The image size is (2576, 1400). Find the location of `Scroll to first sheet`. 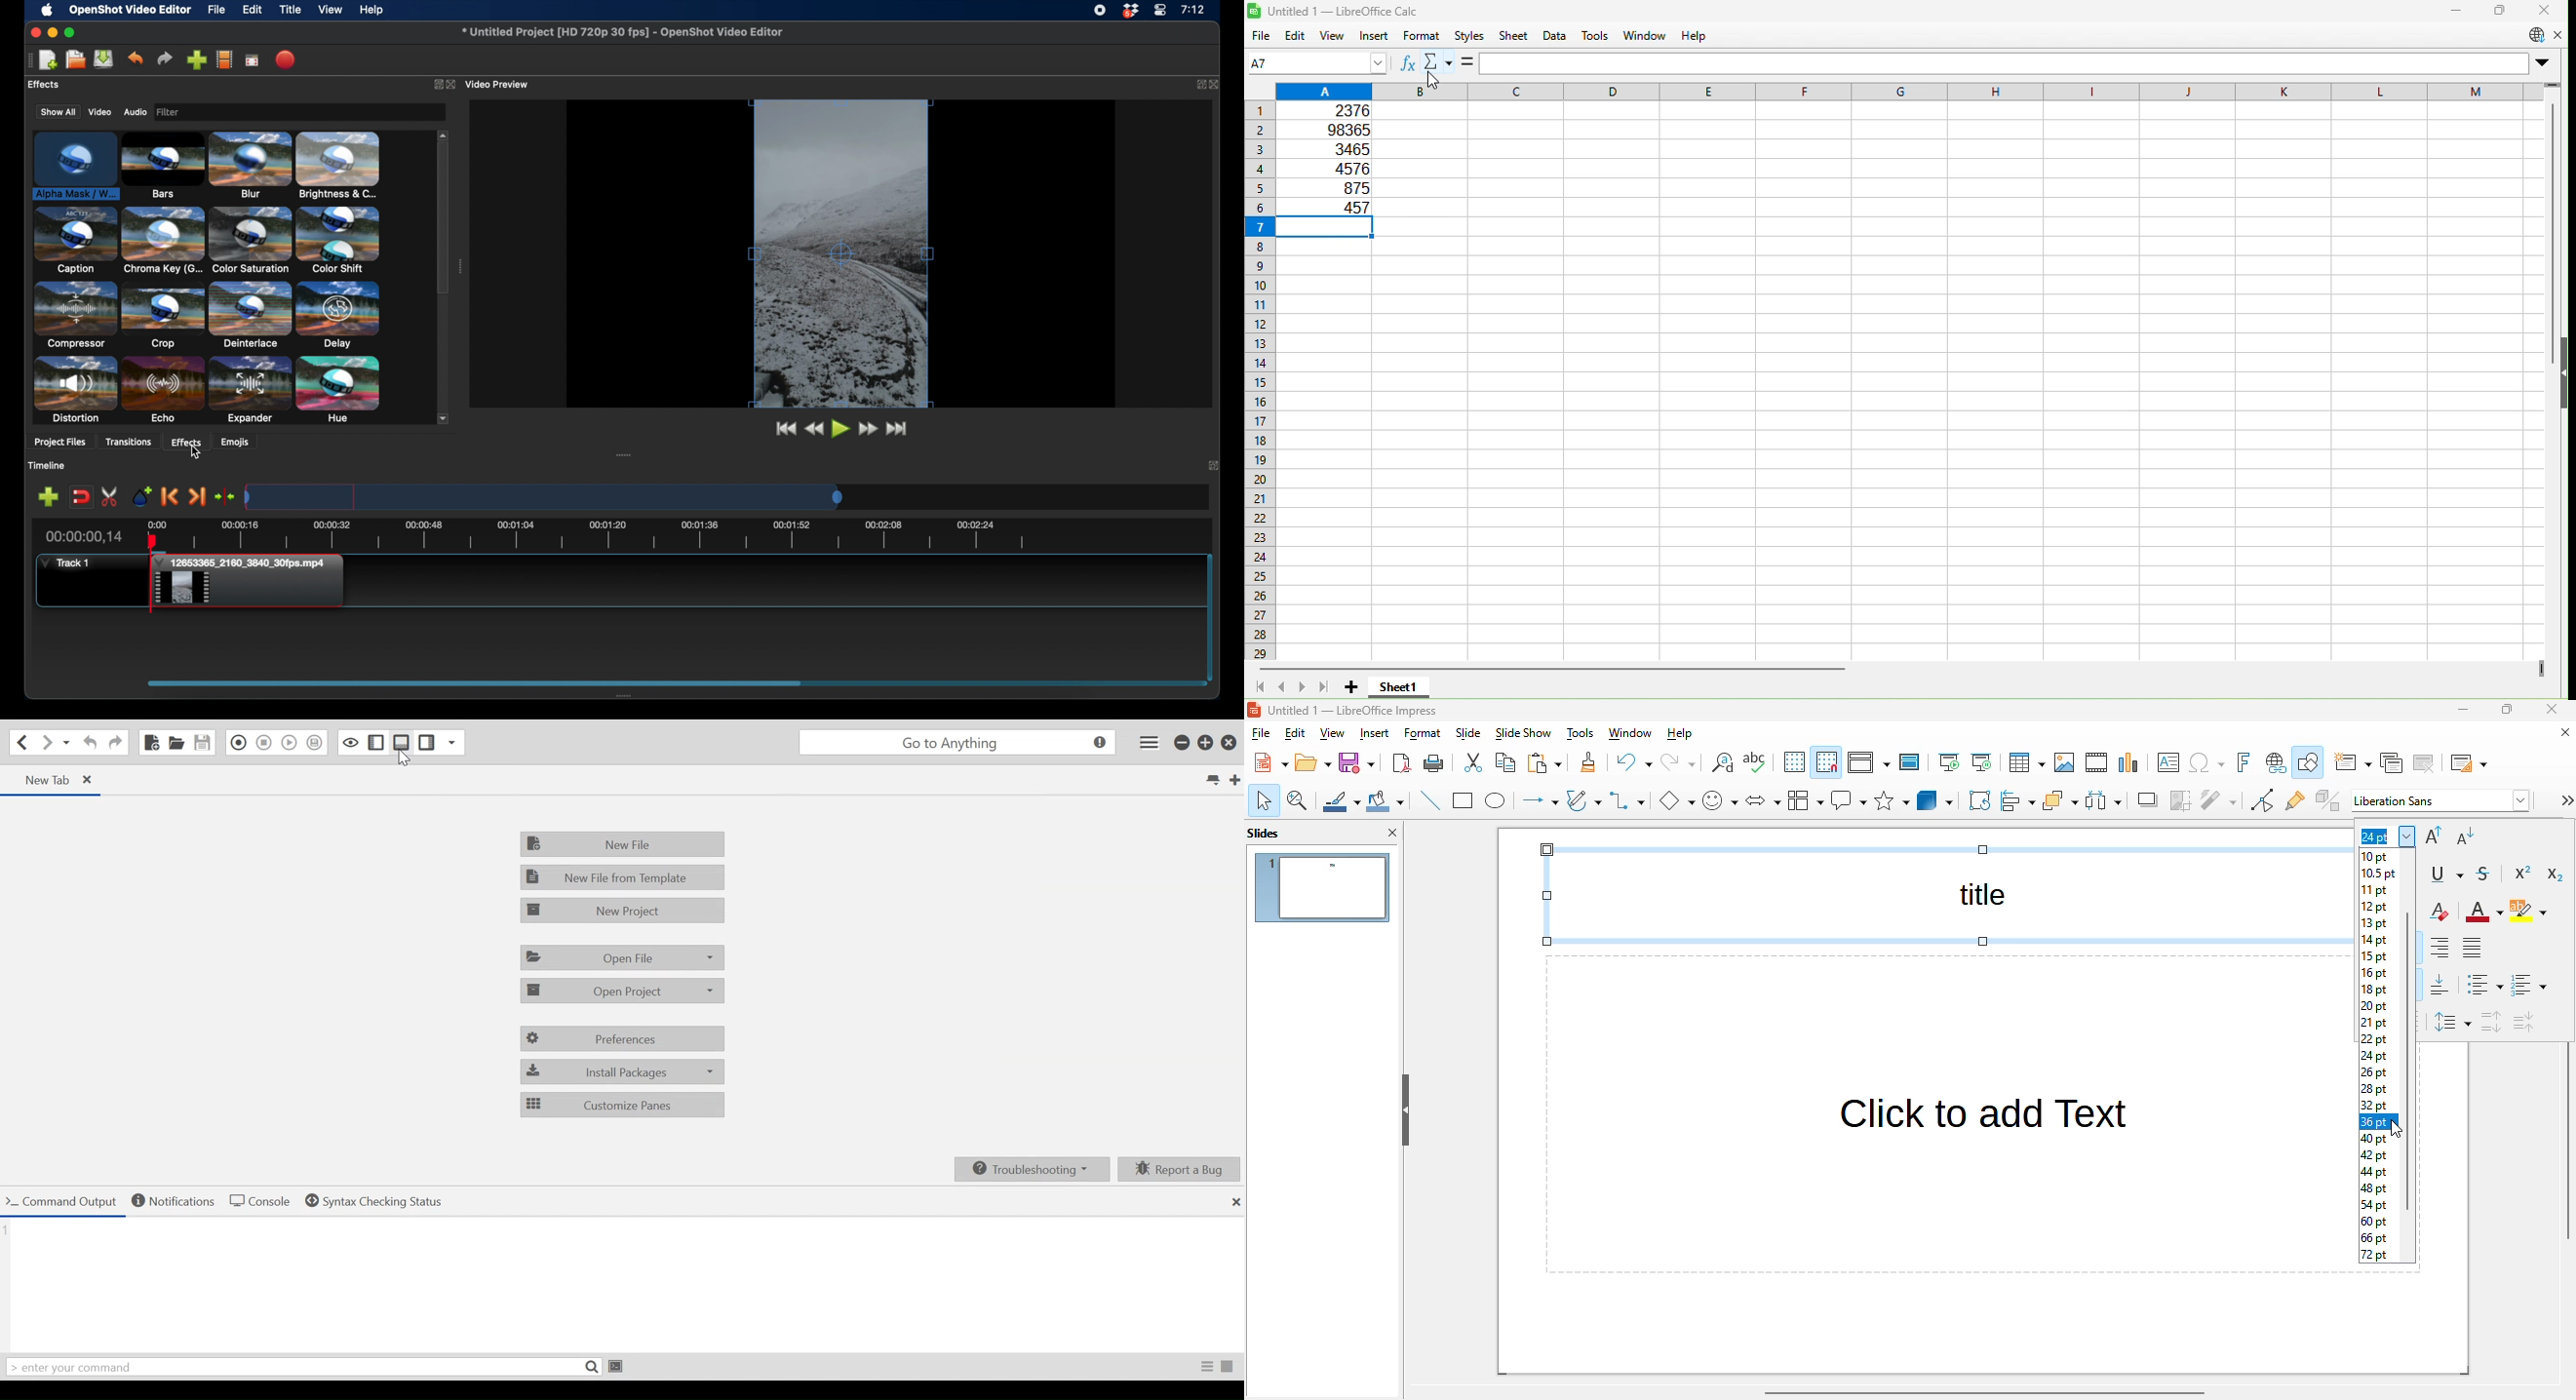

Scroll to first sheet is located at coordinates (1259, 684).